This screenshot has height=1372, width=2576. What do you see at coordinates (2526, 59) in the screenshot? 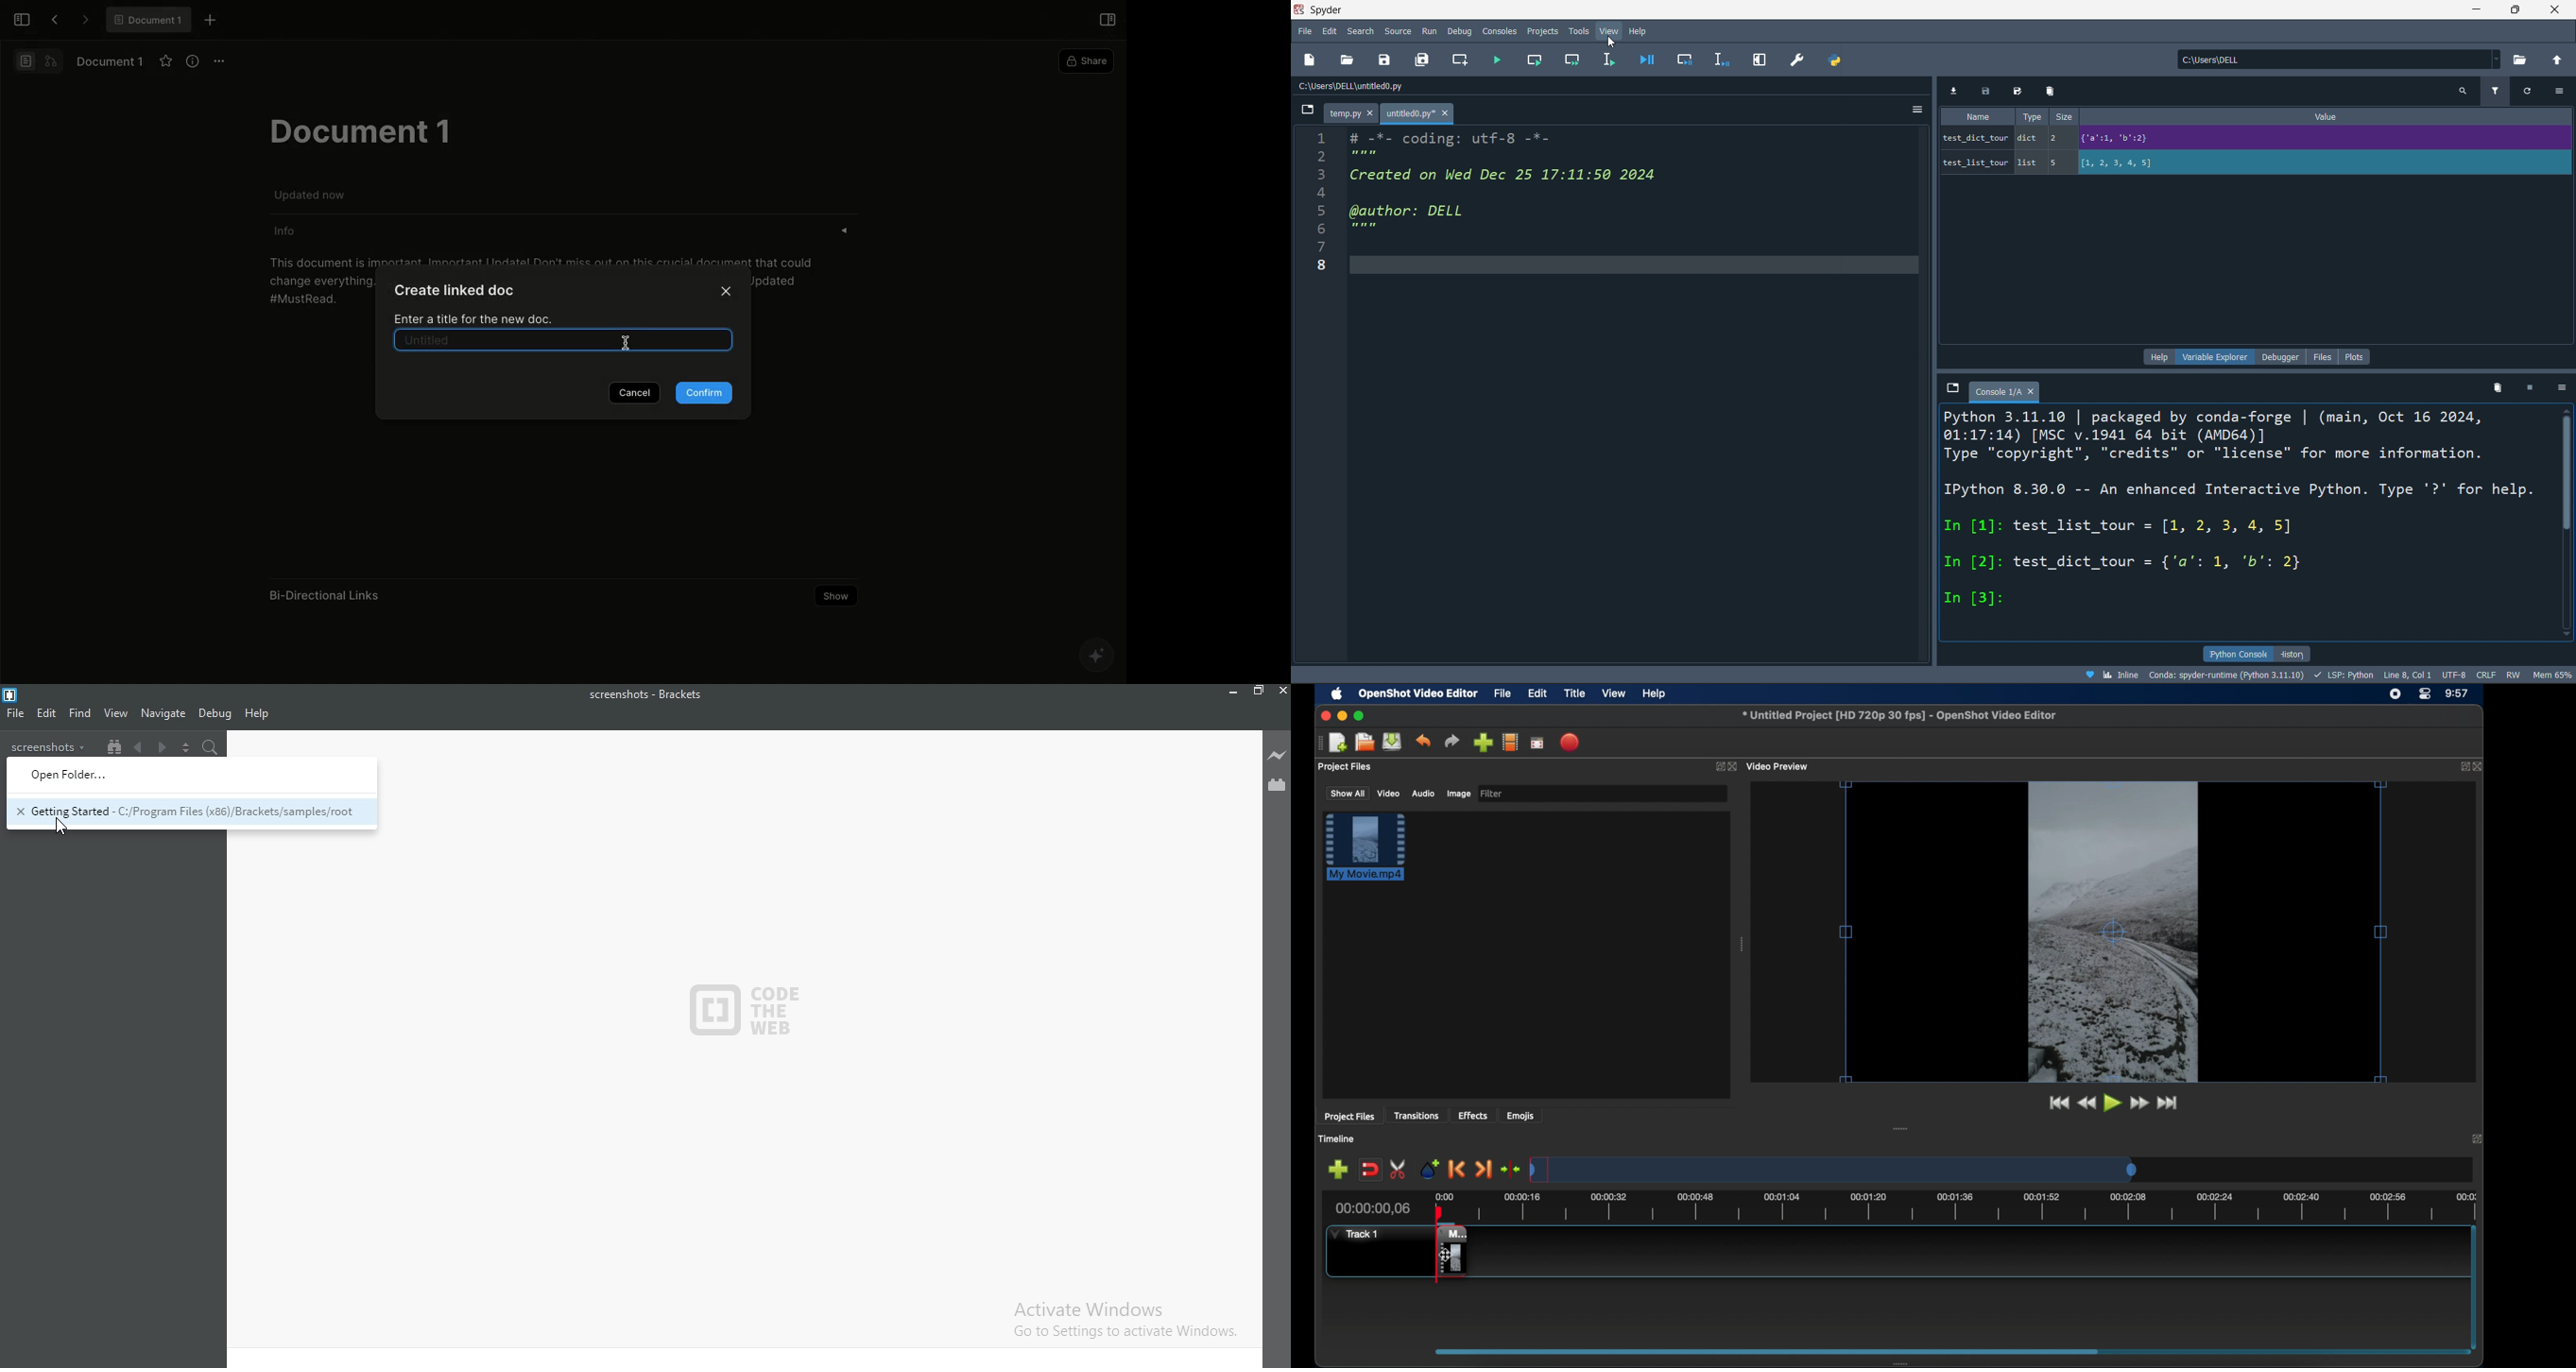
I see `open directory` at bounding box center [2526, 59].